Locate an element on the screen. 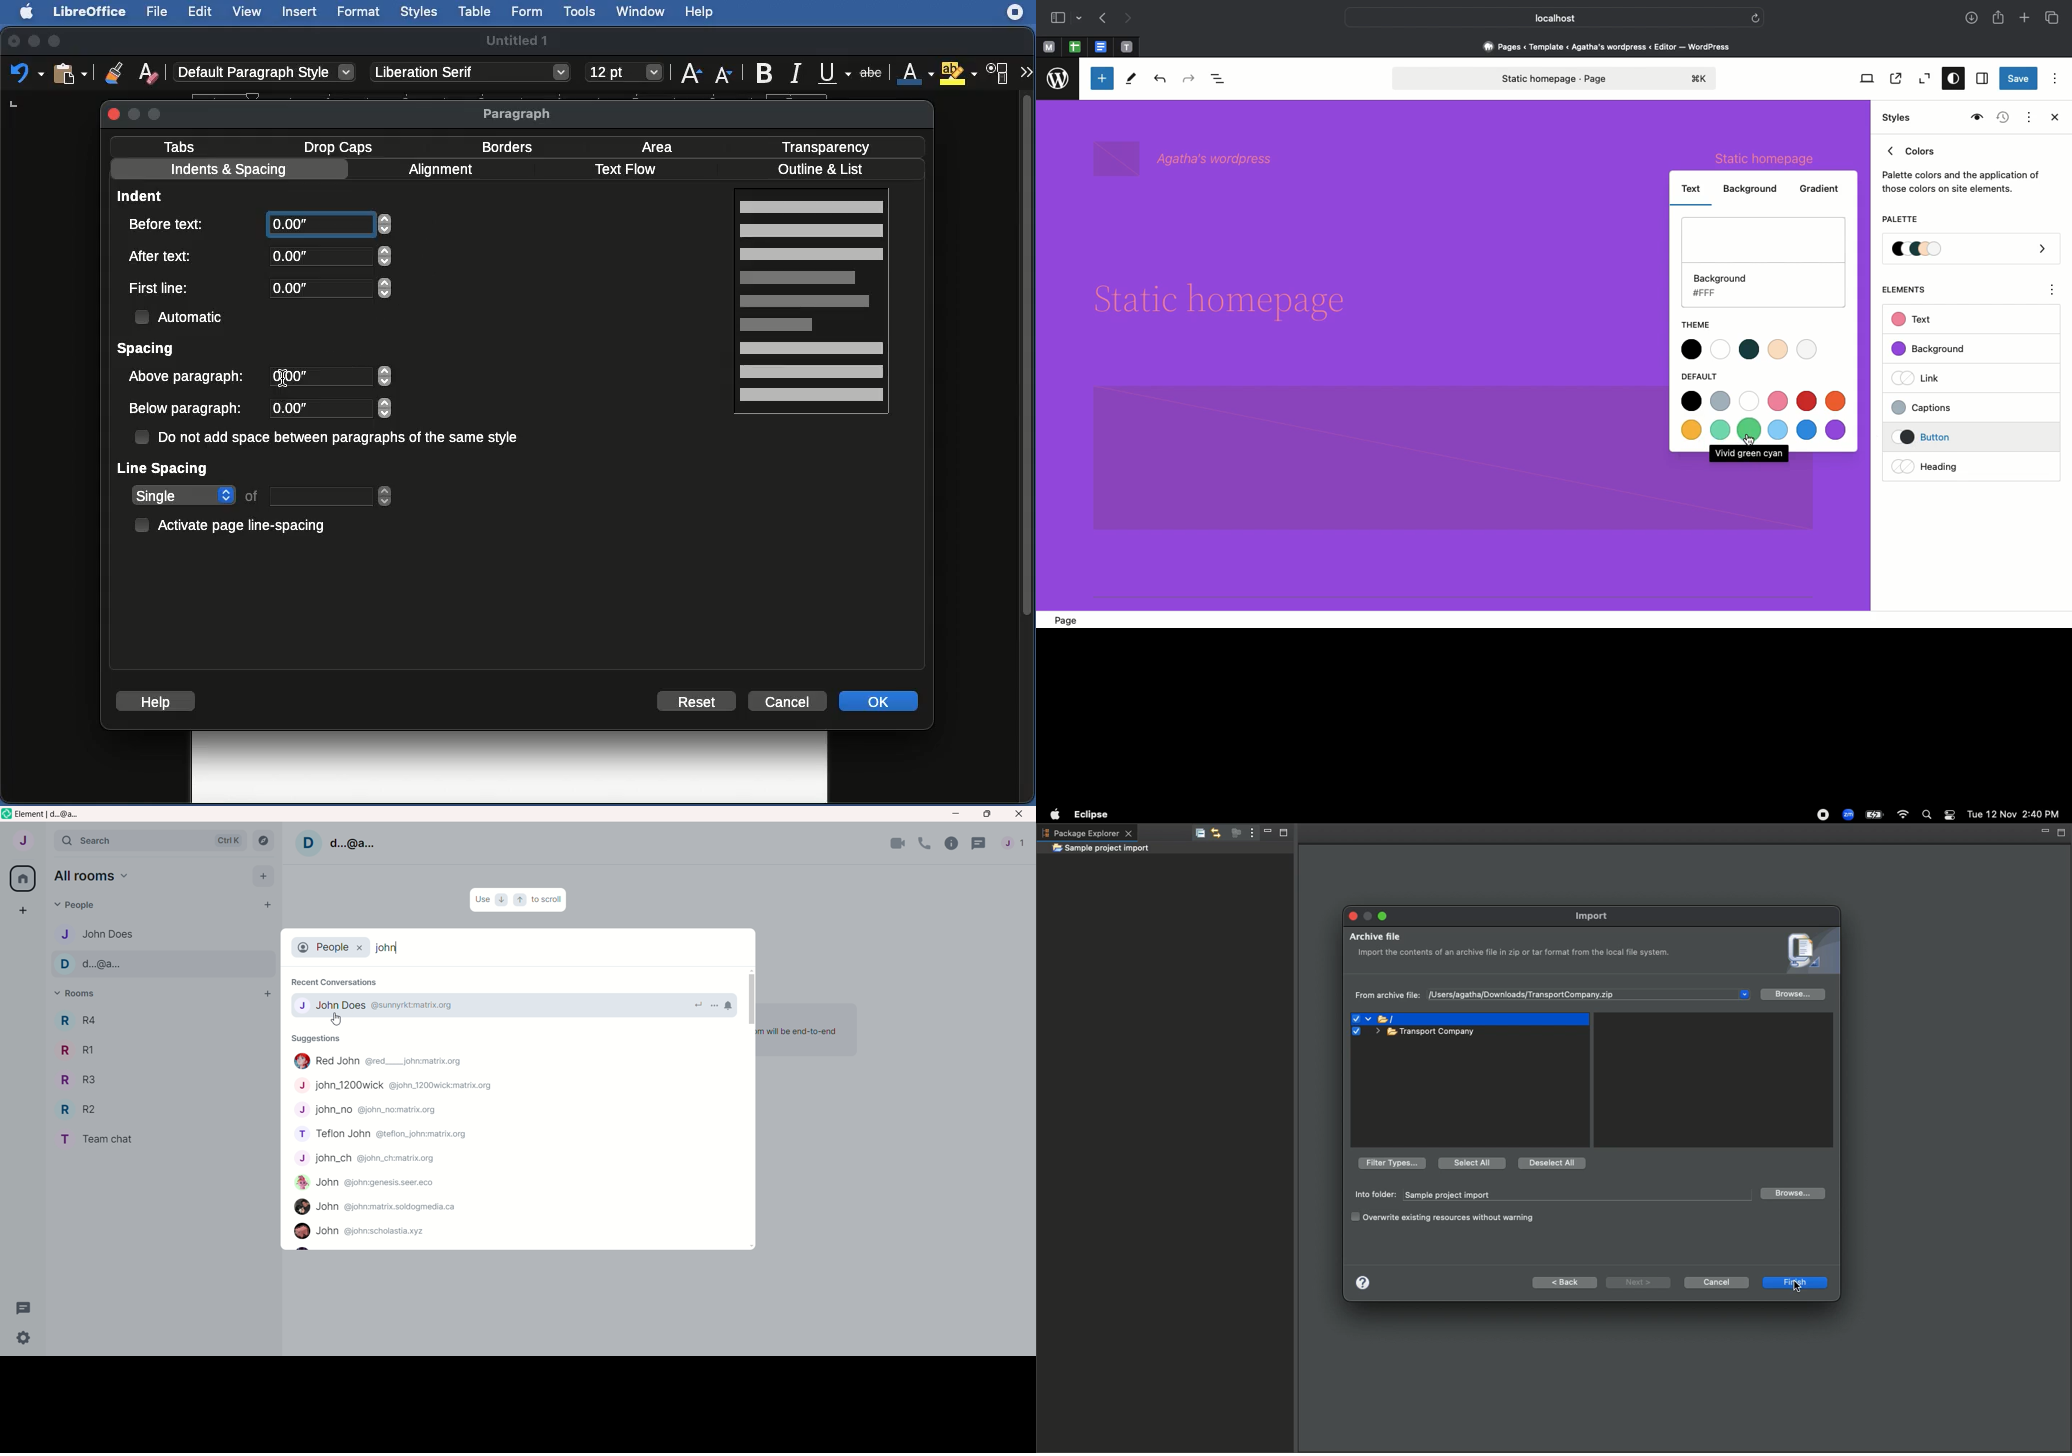 This screenshot has height=1456, width=2072. video call is located at coordinates (898, 843).